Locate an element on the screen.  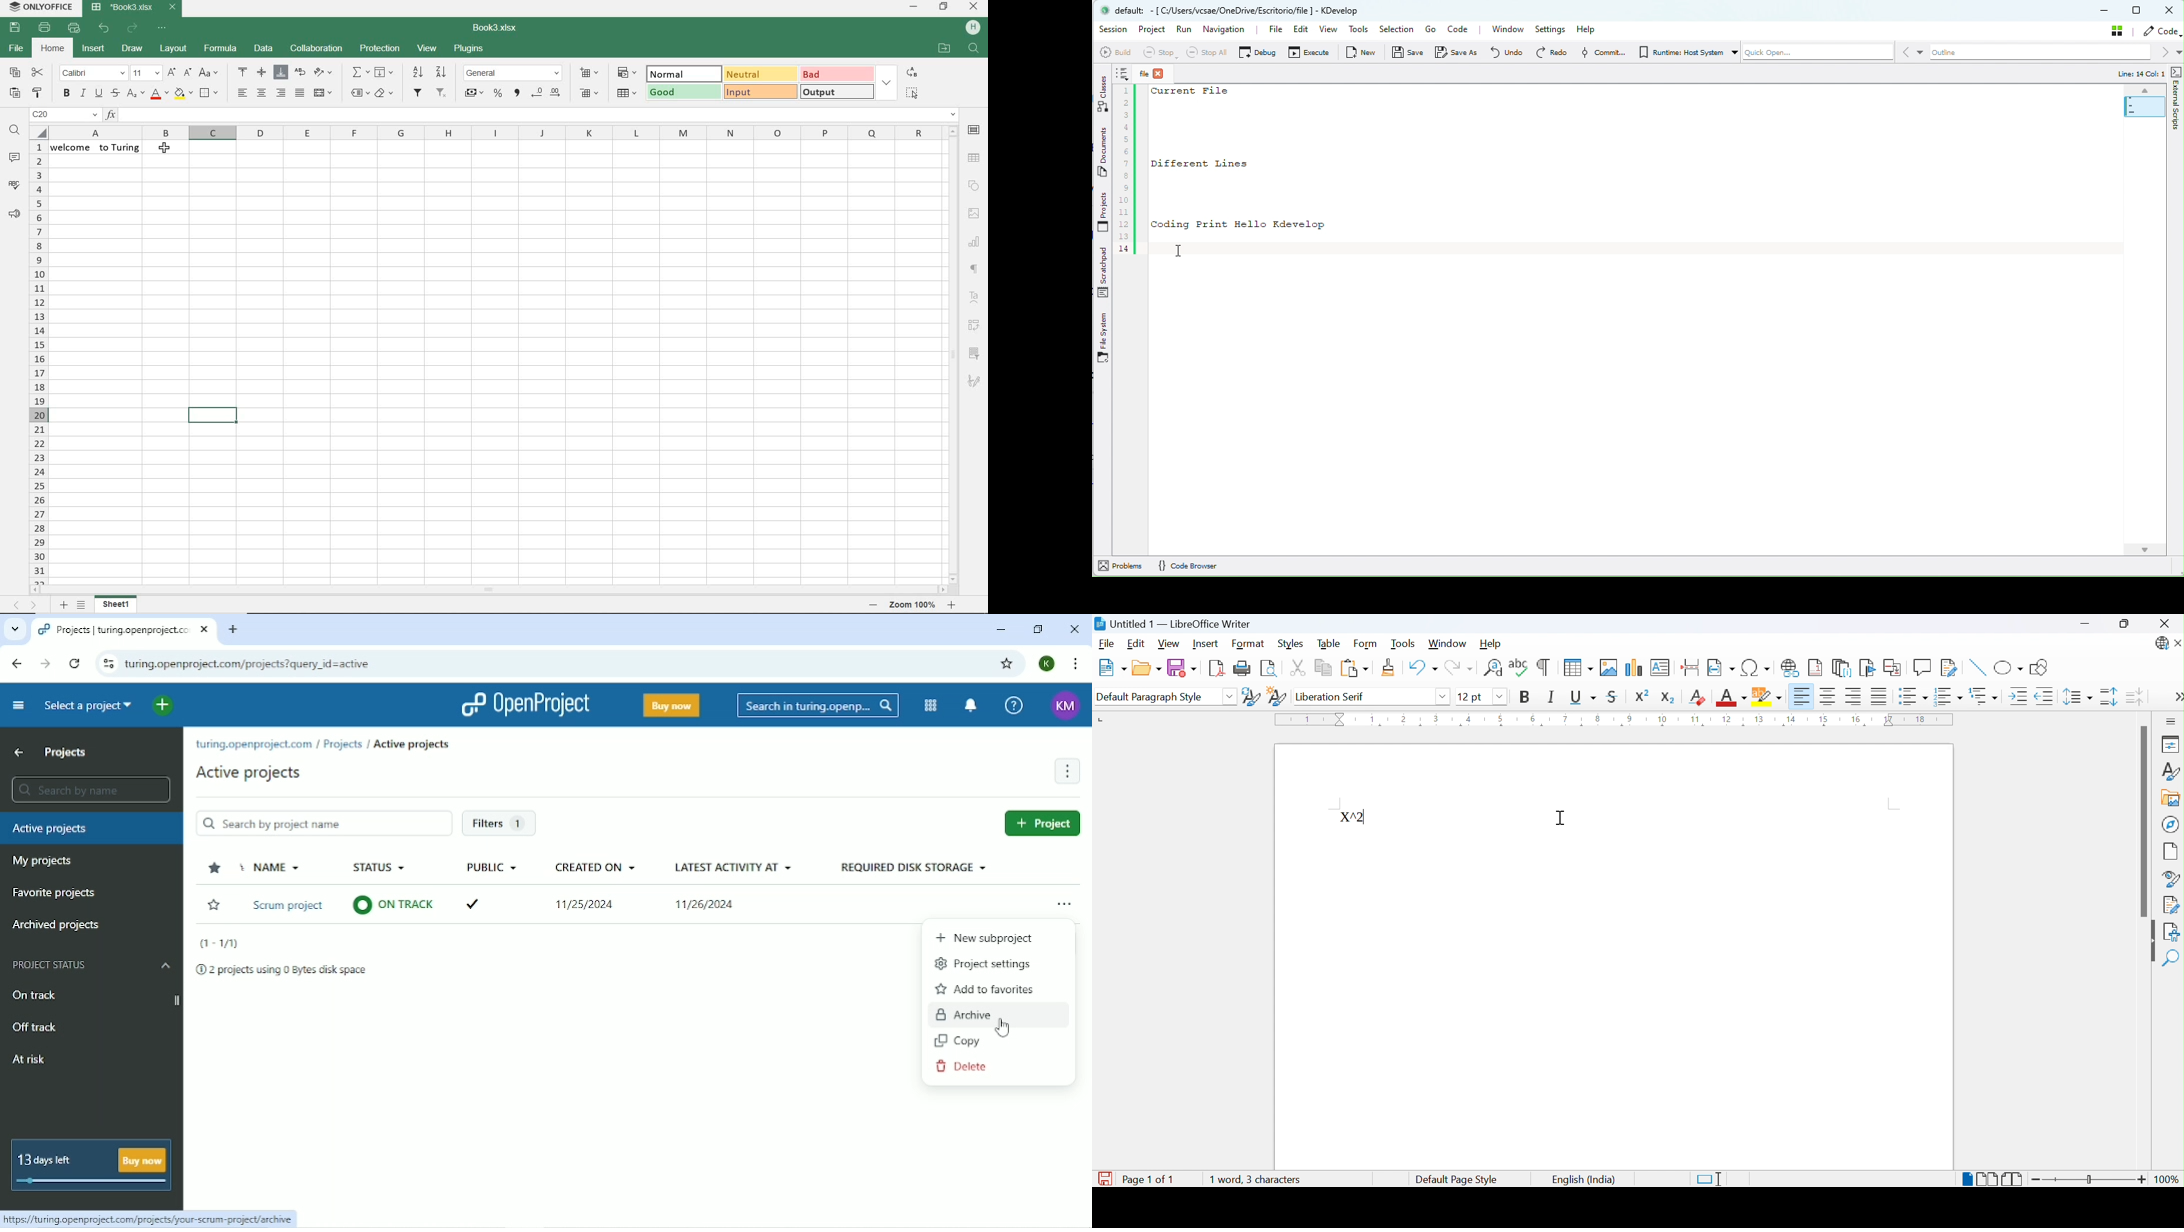
Help is located at coordinates (1017, 705).